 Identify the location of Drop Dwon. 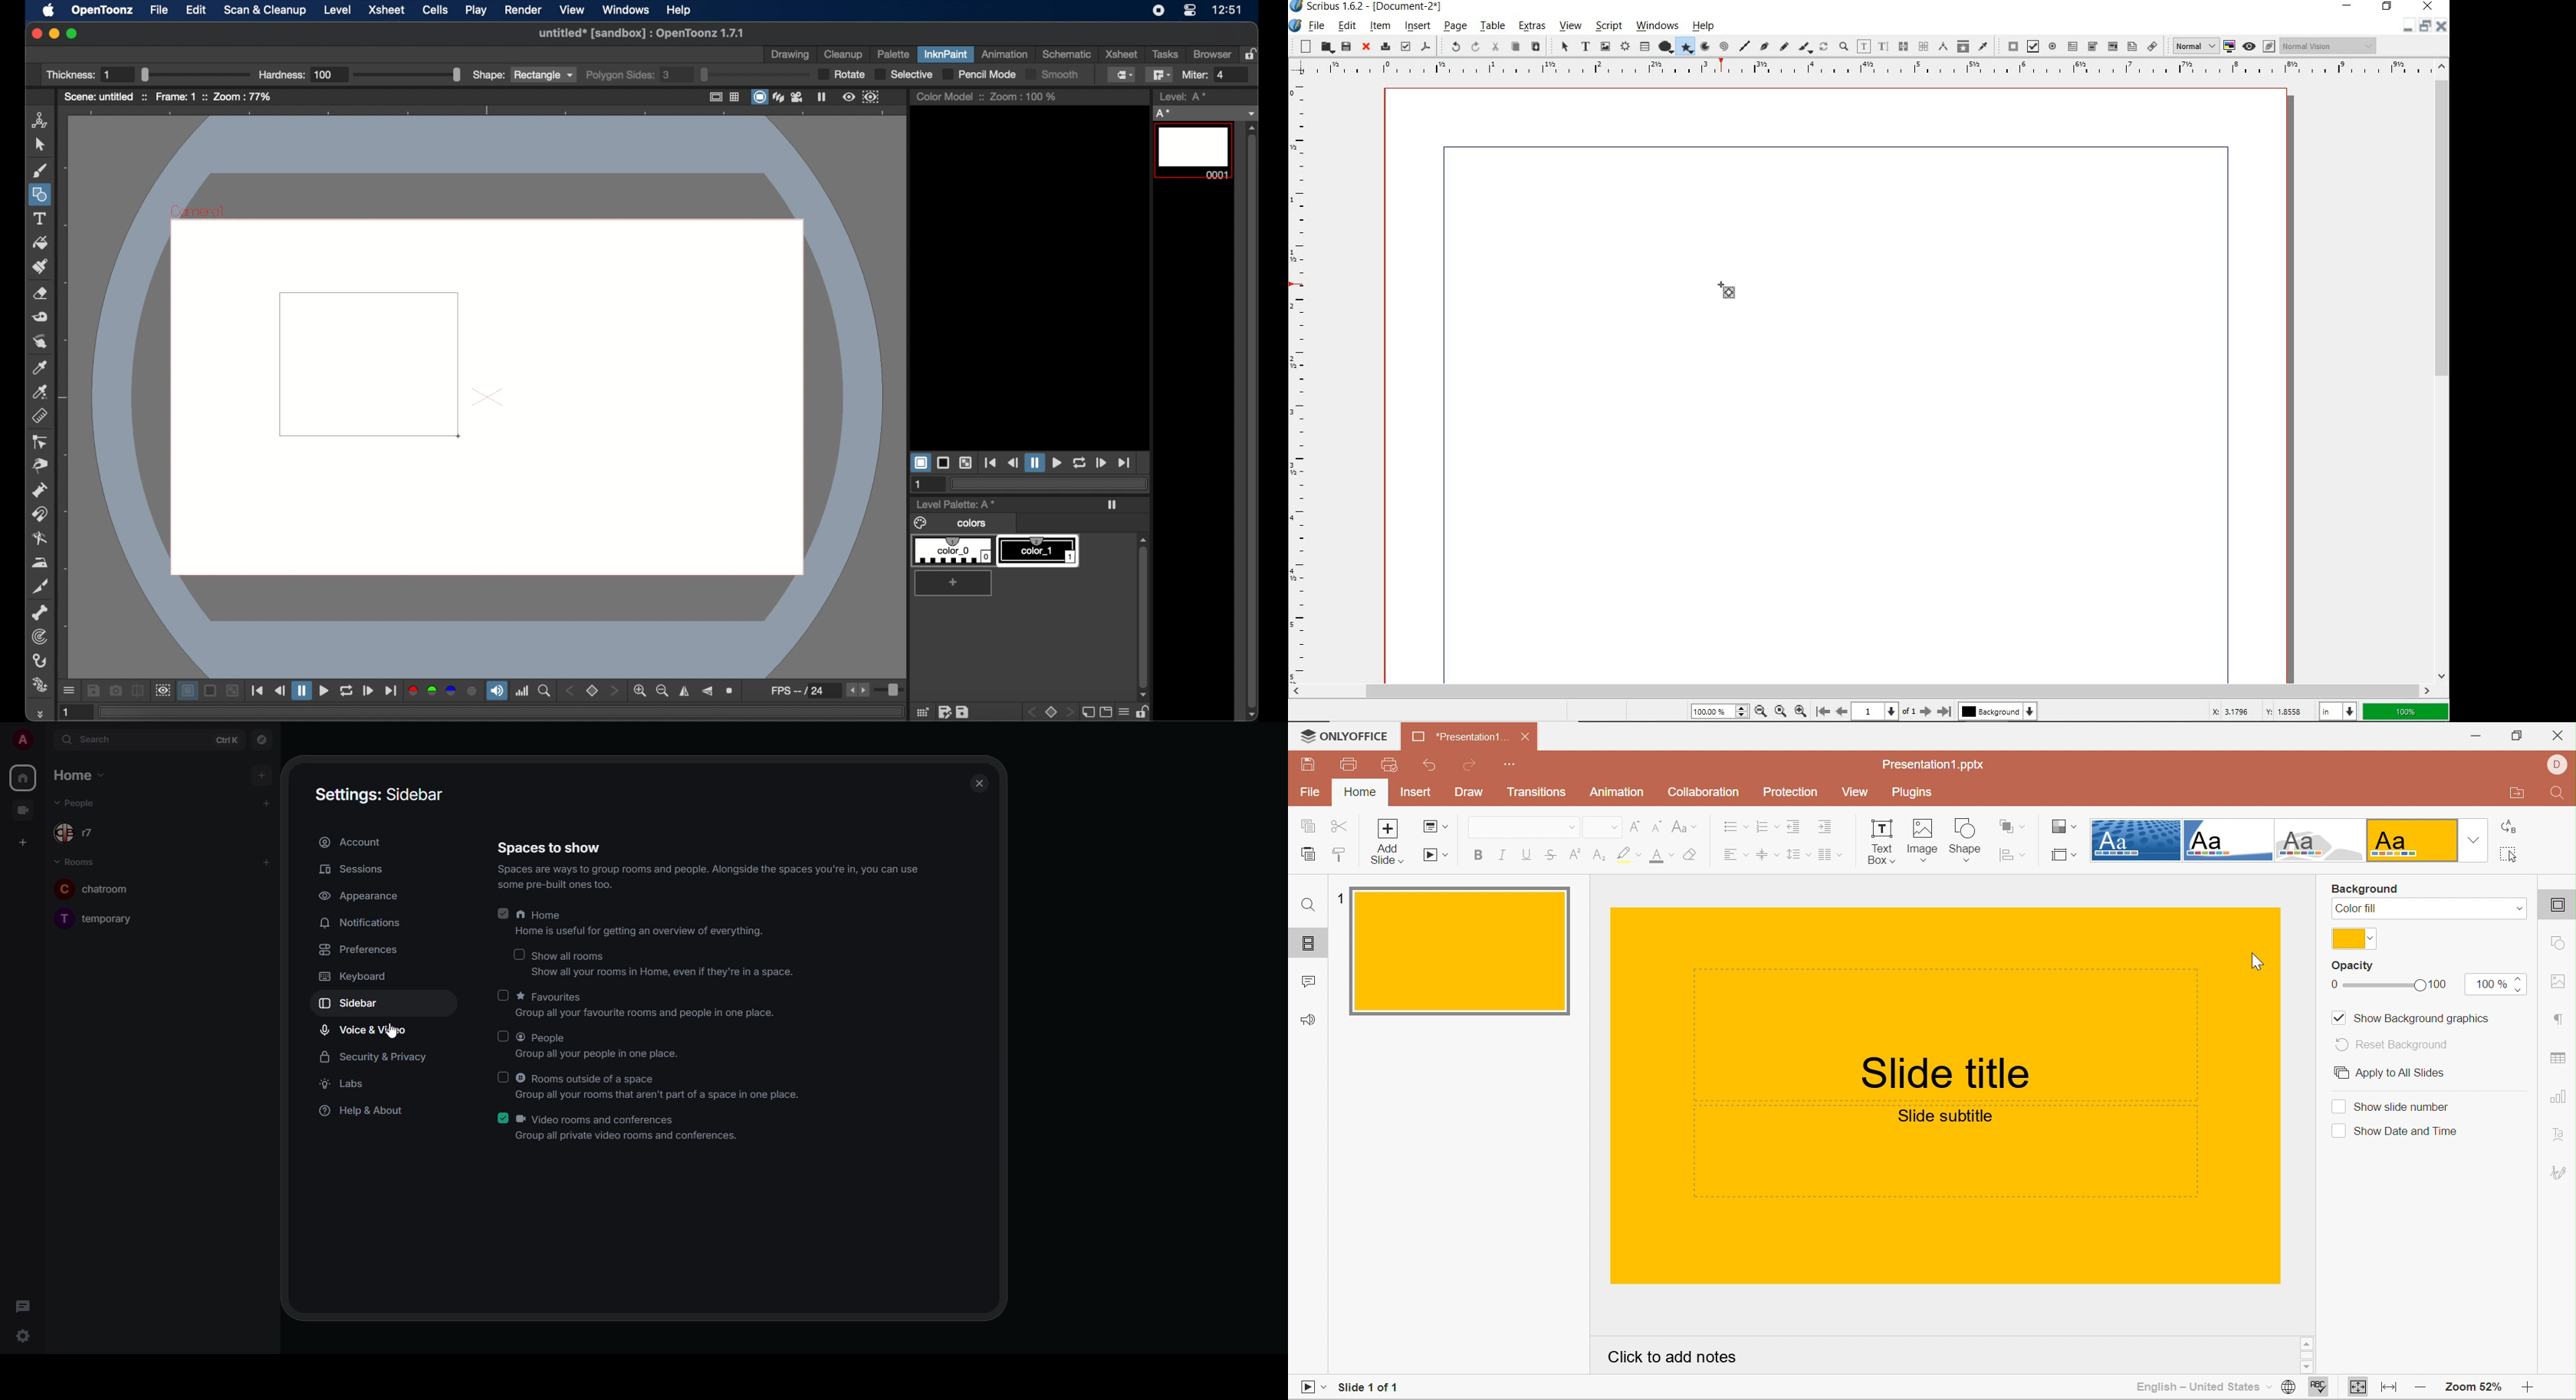
(2516, 908).